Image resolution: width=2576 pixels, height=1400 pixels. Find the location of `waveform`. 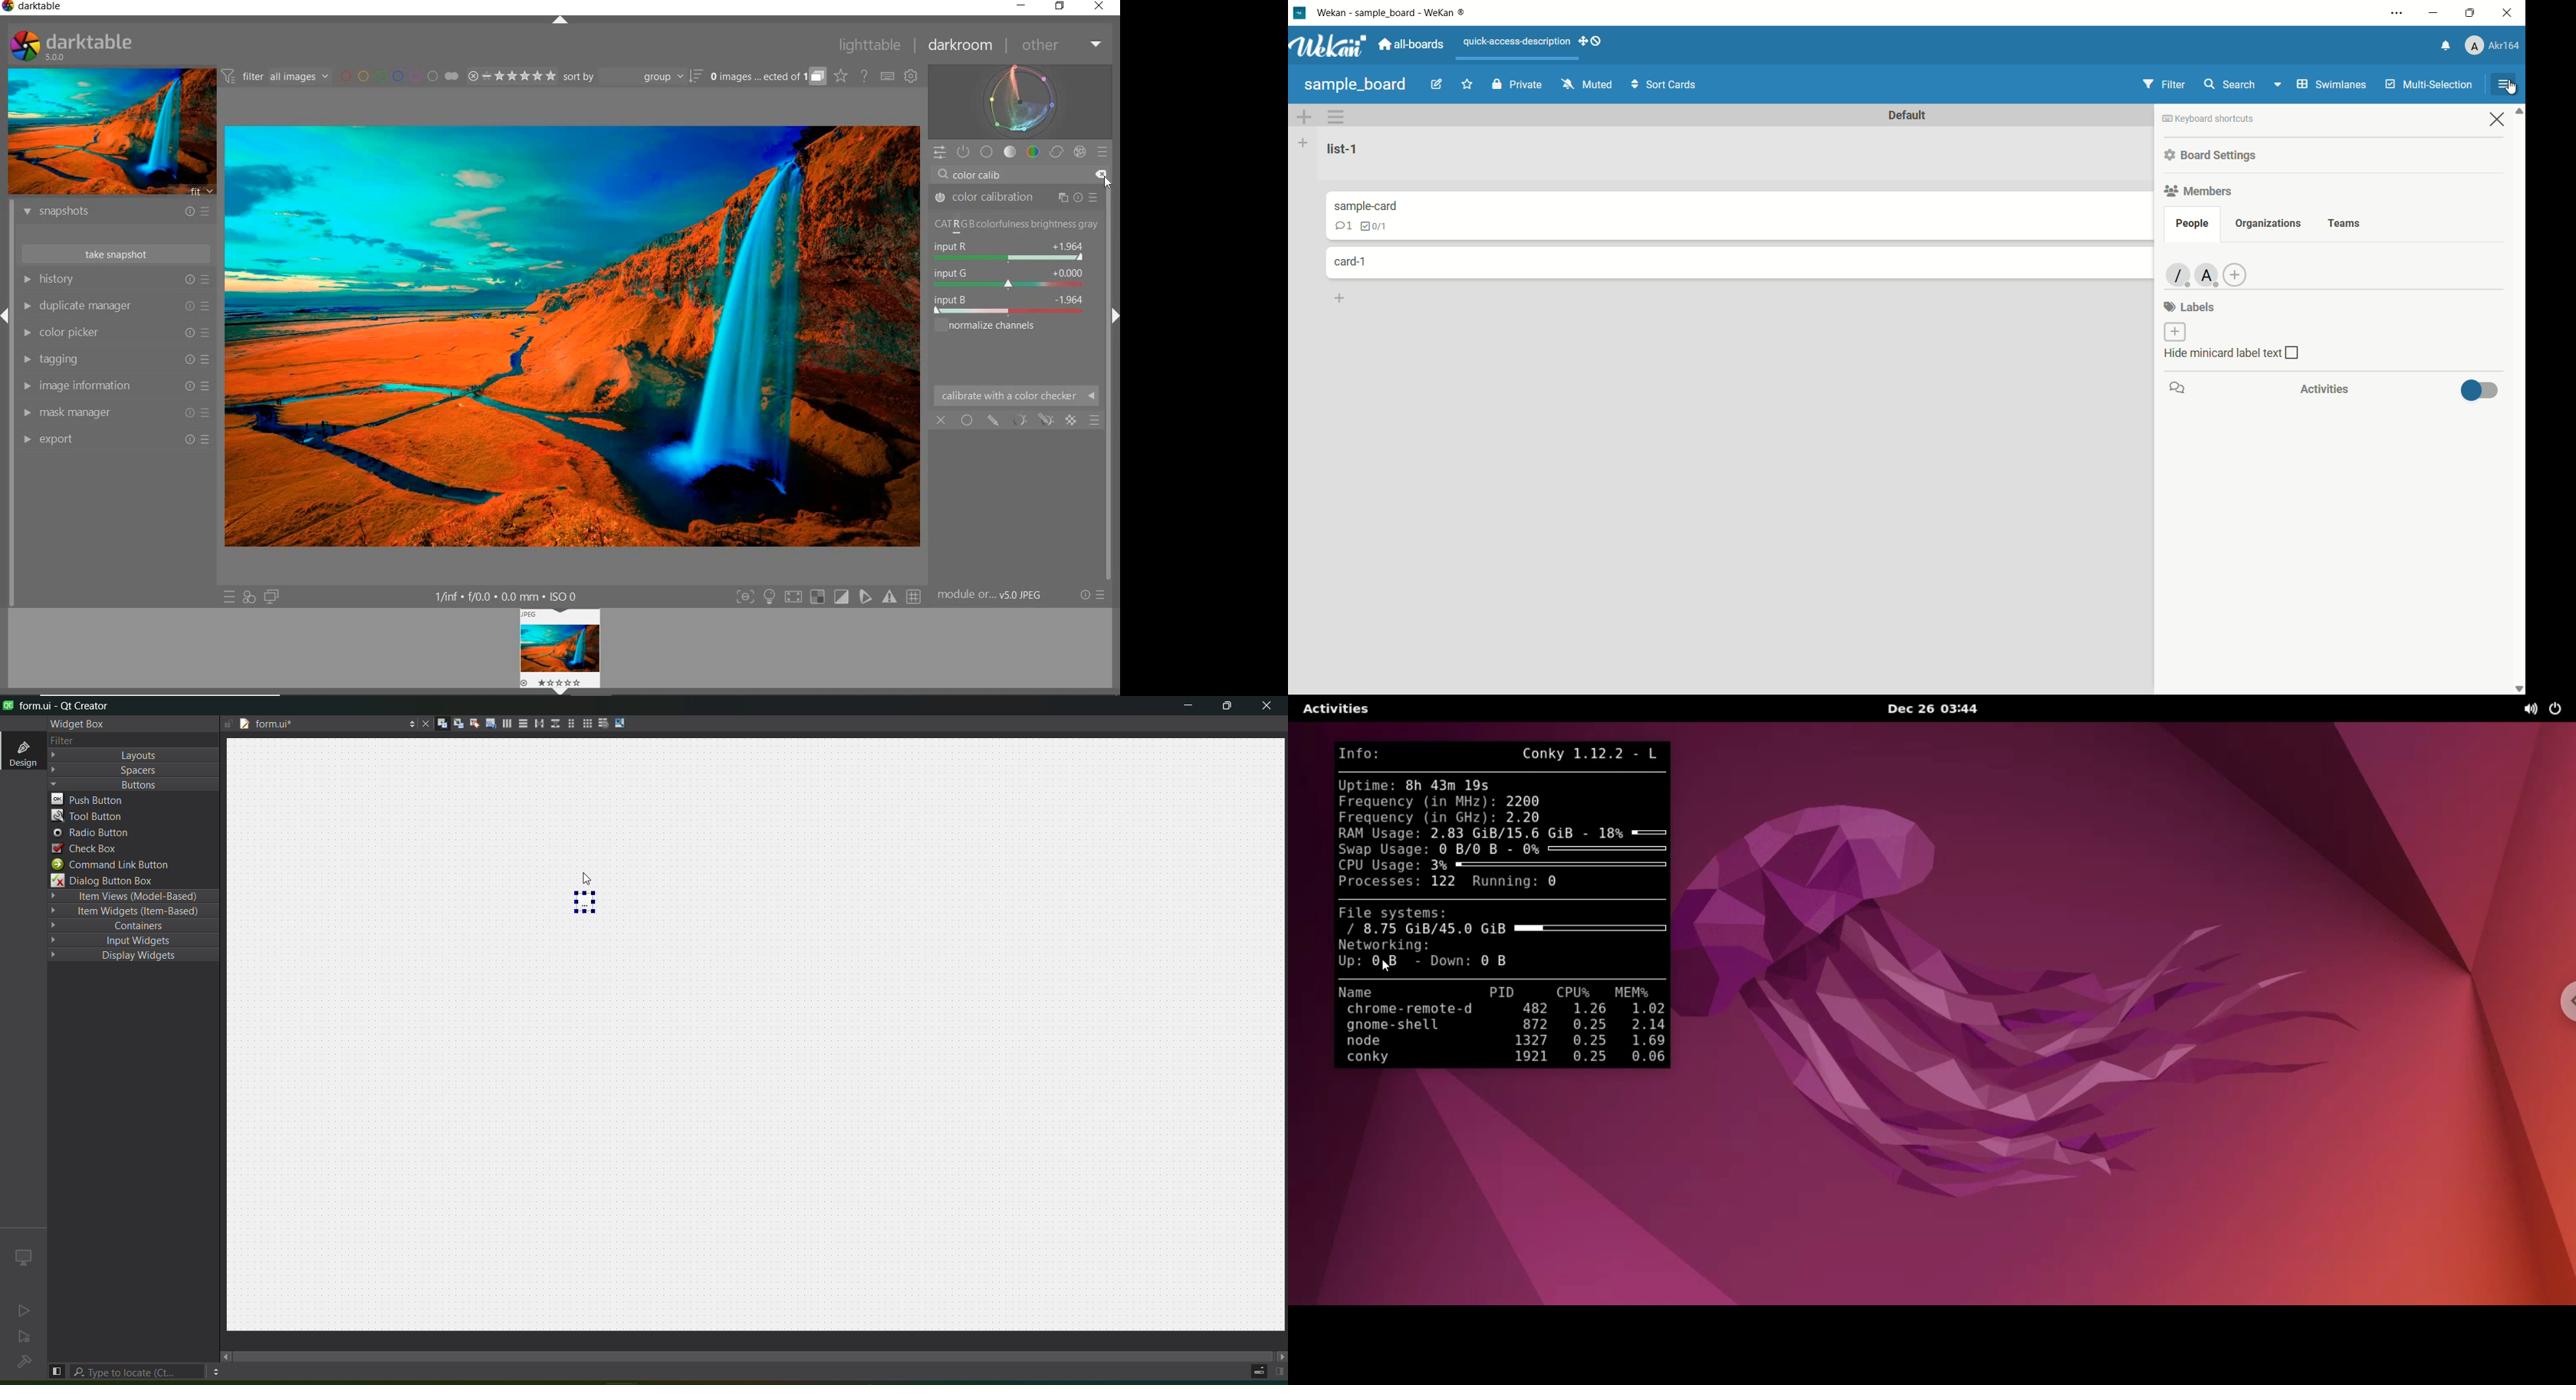

waveform is located at coordinates (1021, 101).